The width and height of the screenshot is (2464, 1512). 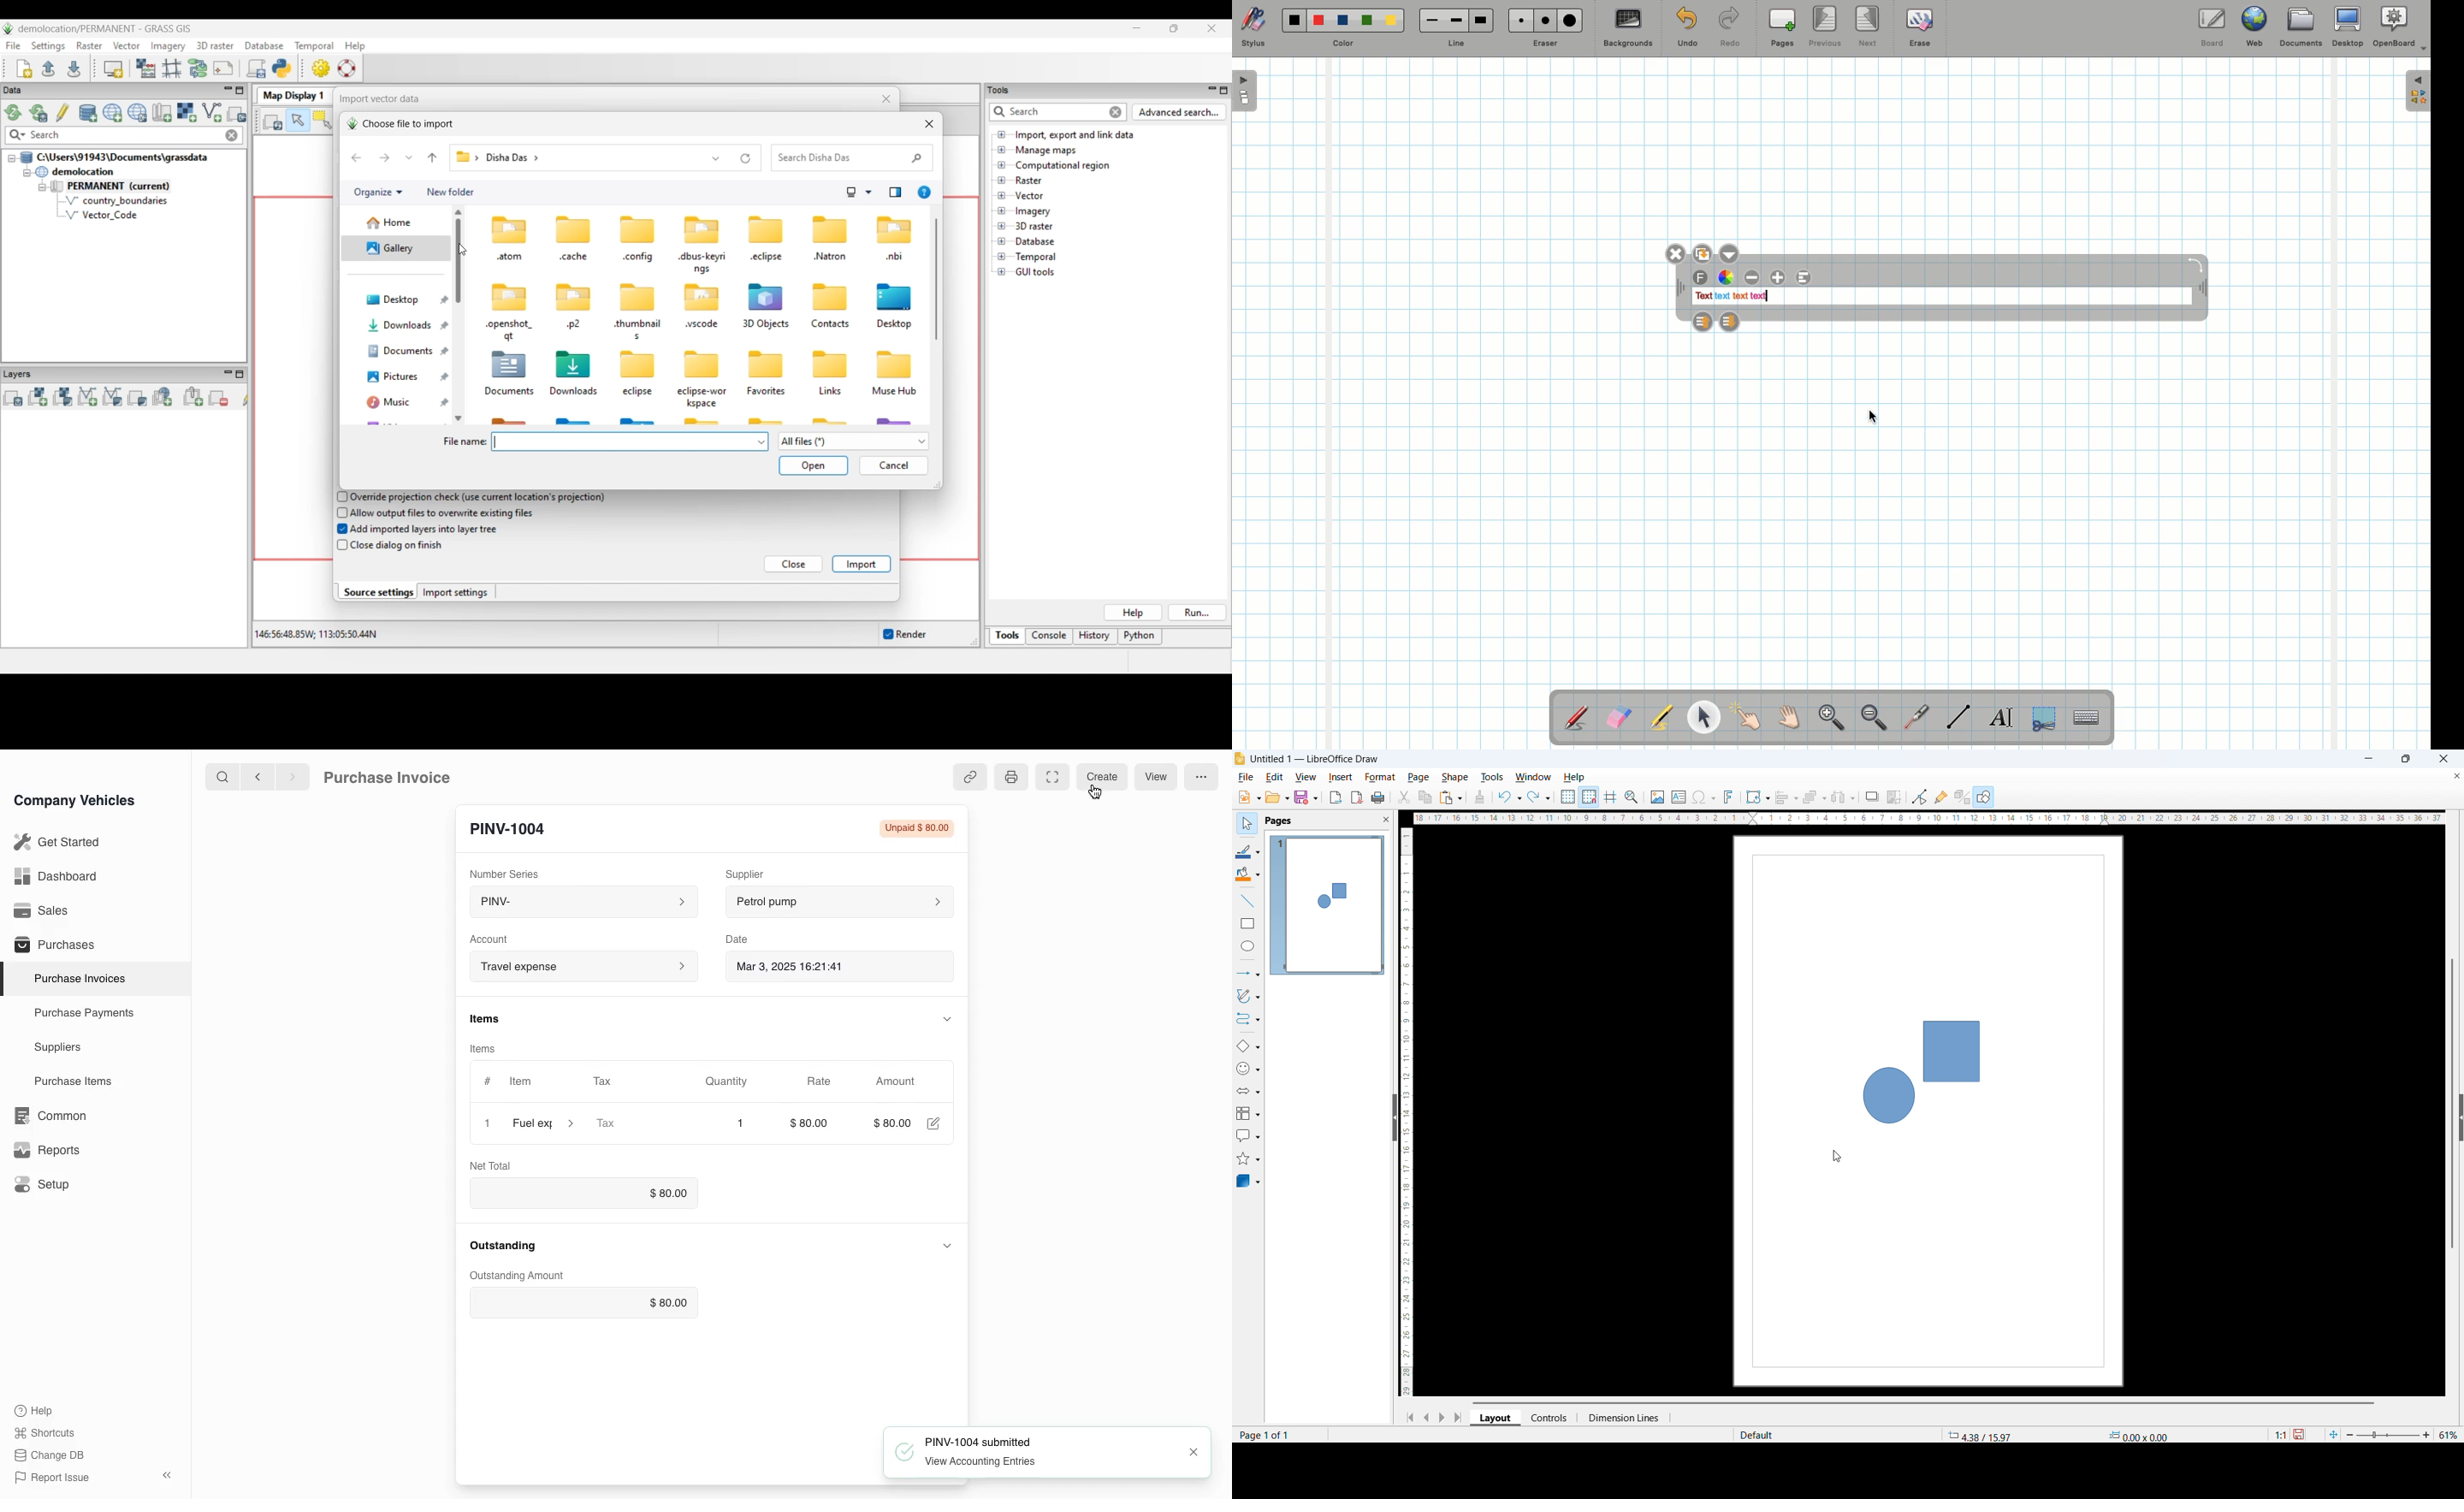 I want to click on open, so click(x=1277, y=798).